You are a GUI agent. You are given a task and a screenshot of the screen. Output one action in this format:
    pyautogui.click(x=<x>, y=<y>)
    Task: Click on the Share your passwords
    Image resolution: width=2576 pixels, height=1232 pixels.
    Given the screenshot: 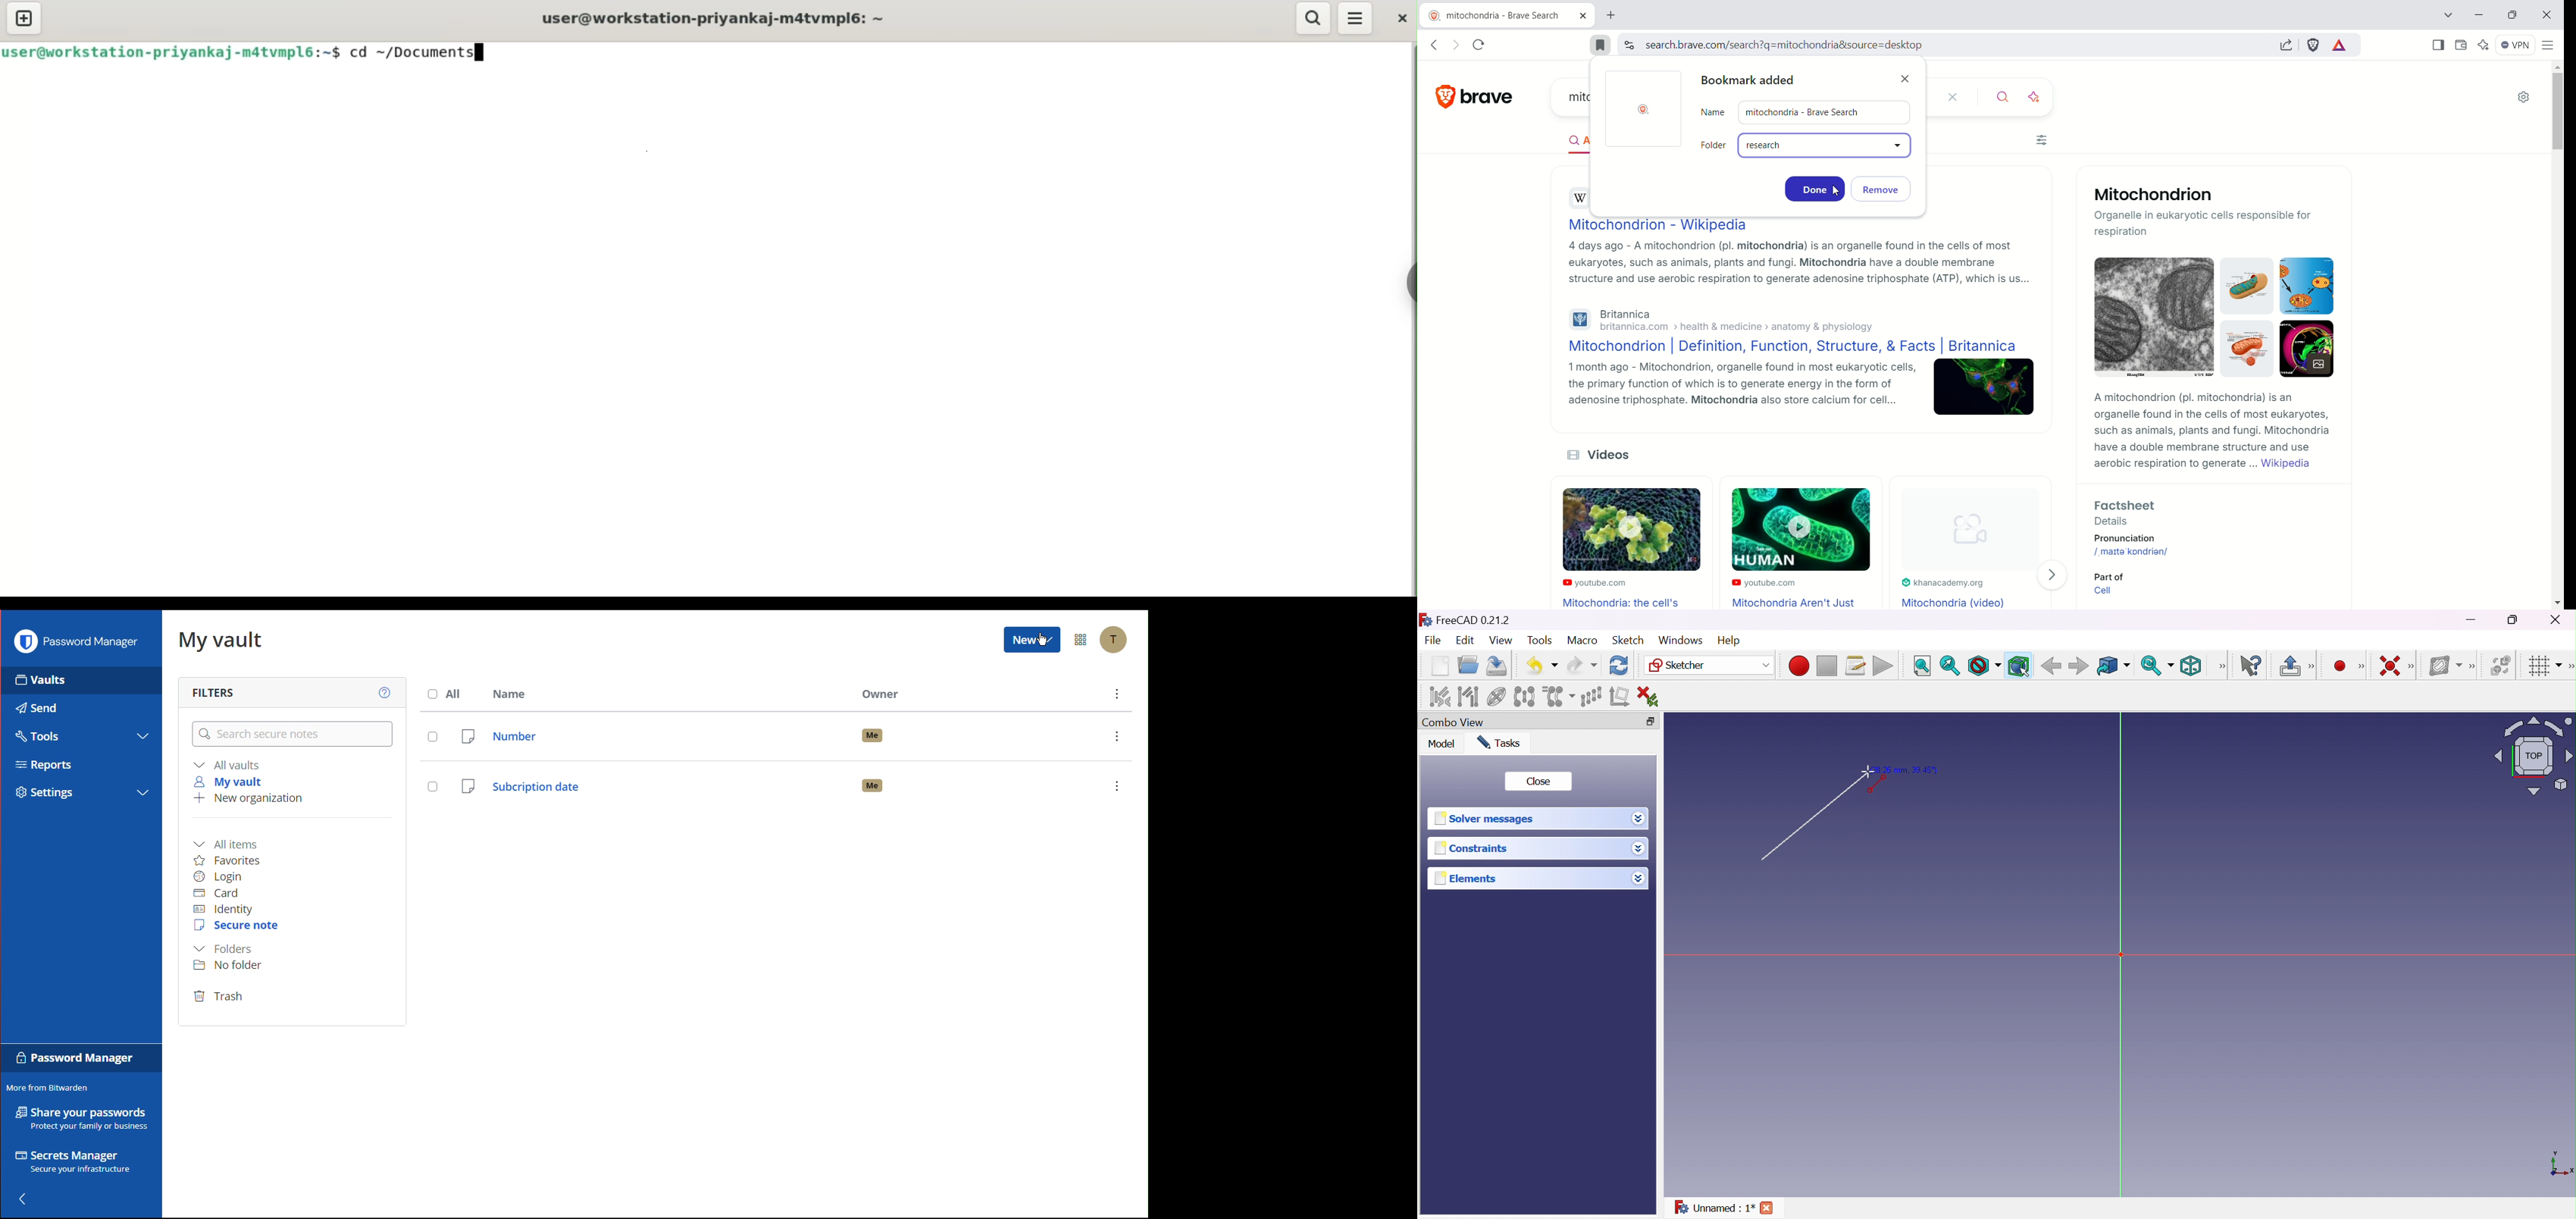 What is the action you would take?
    pyautogui.click(x=79, y=1119)
    